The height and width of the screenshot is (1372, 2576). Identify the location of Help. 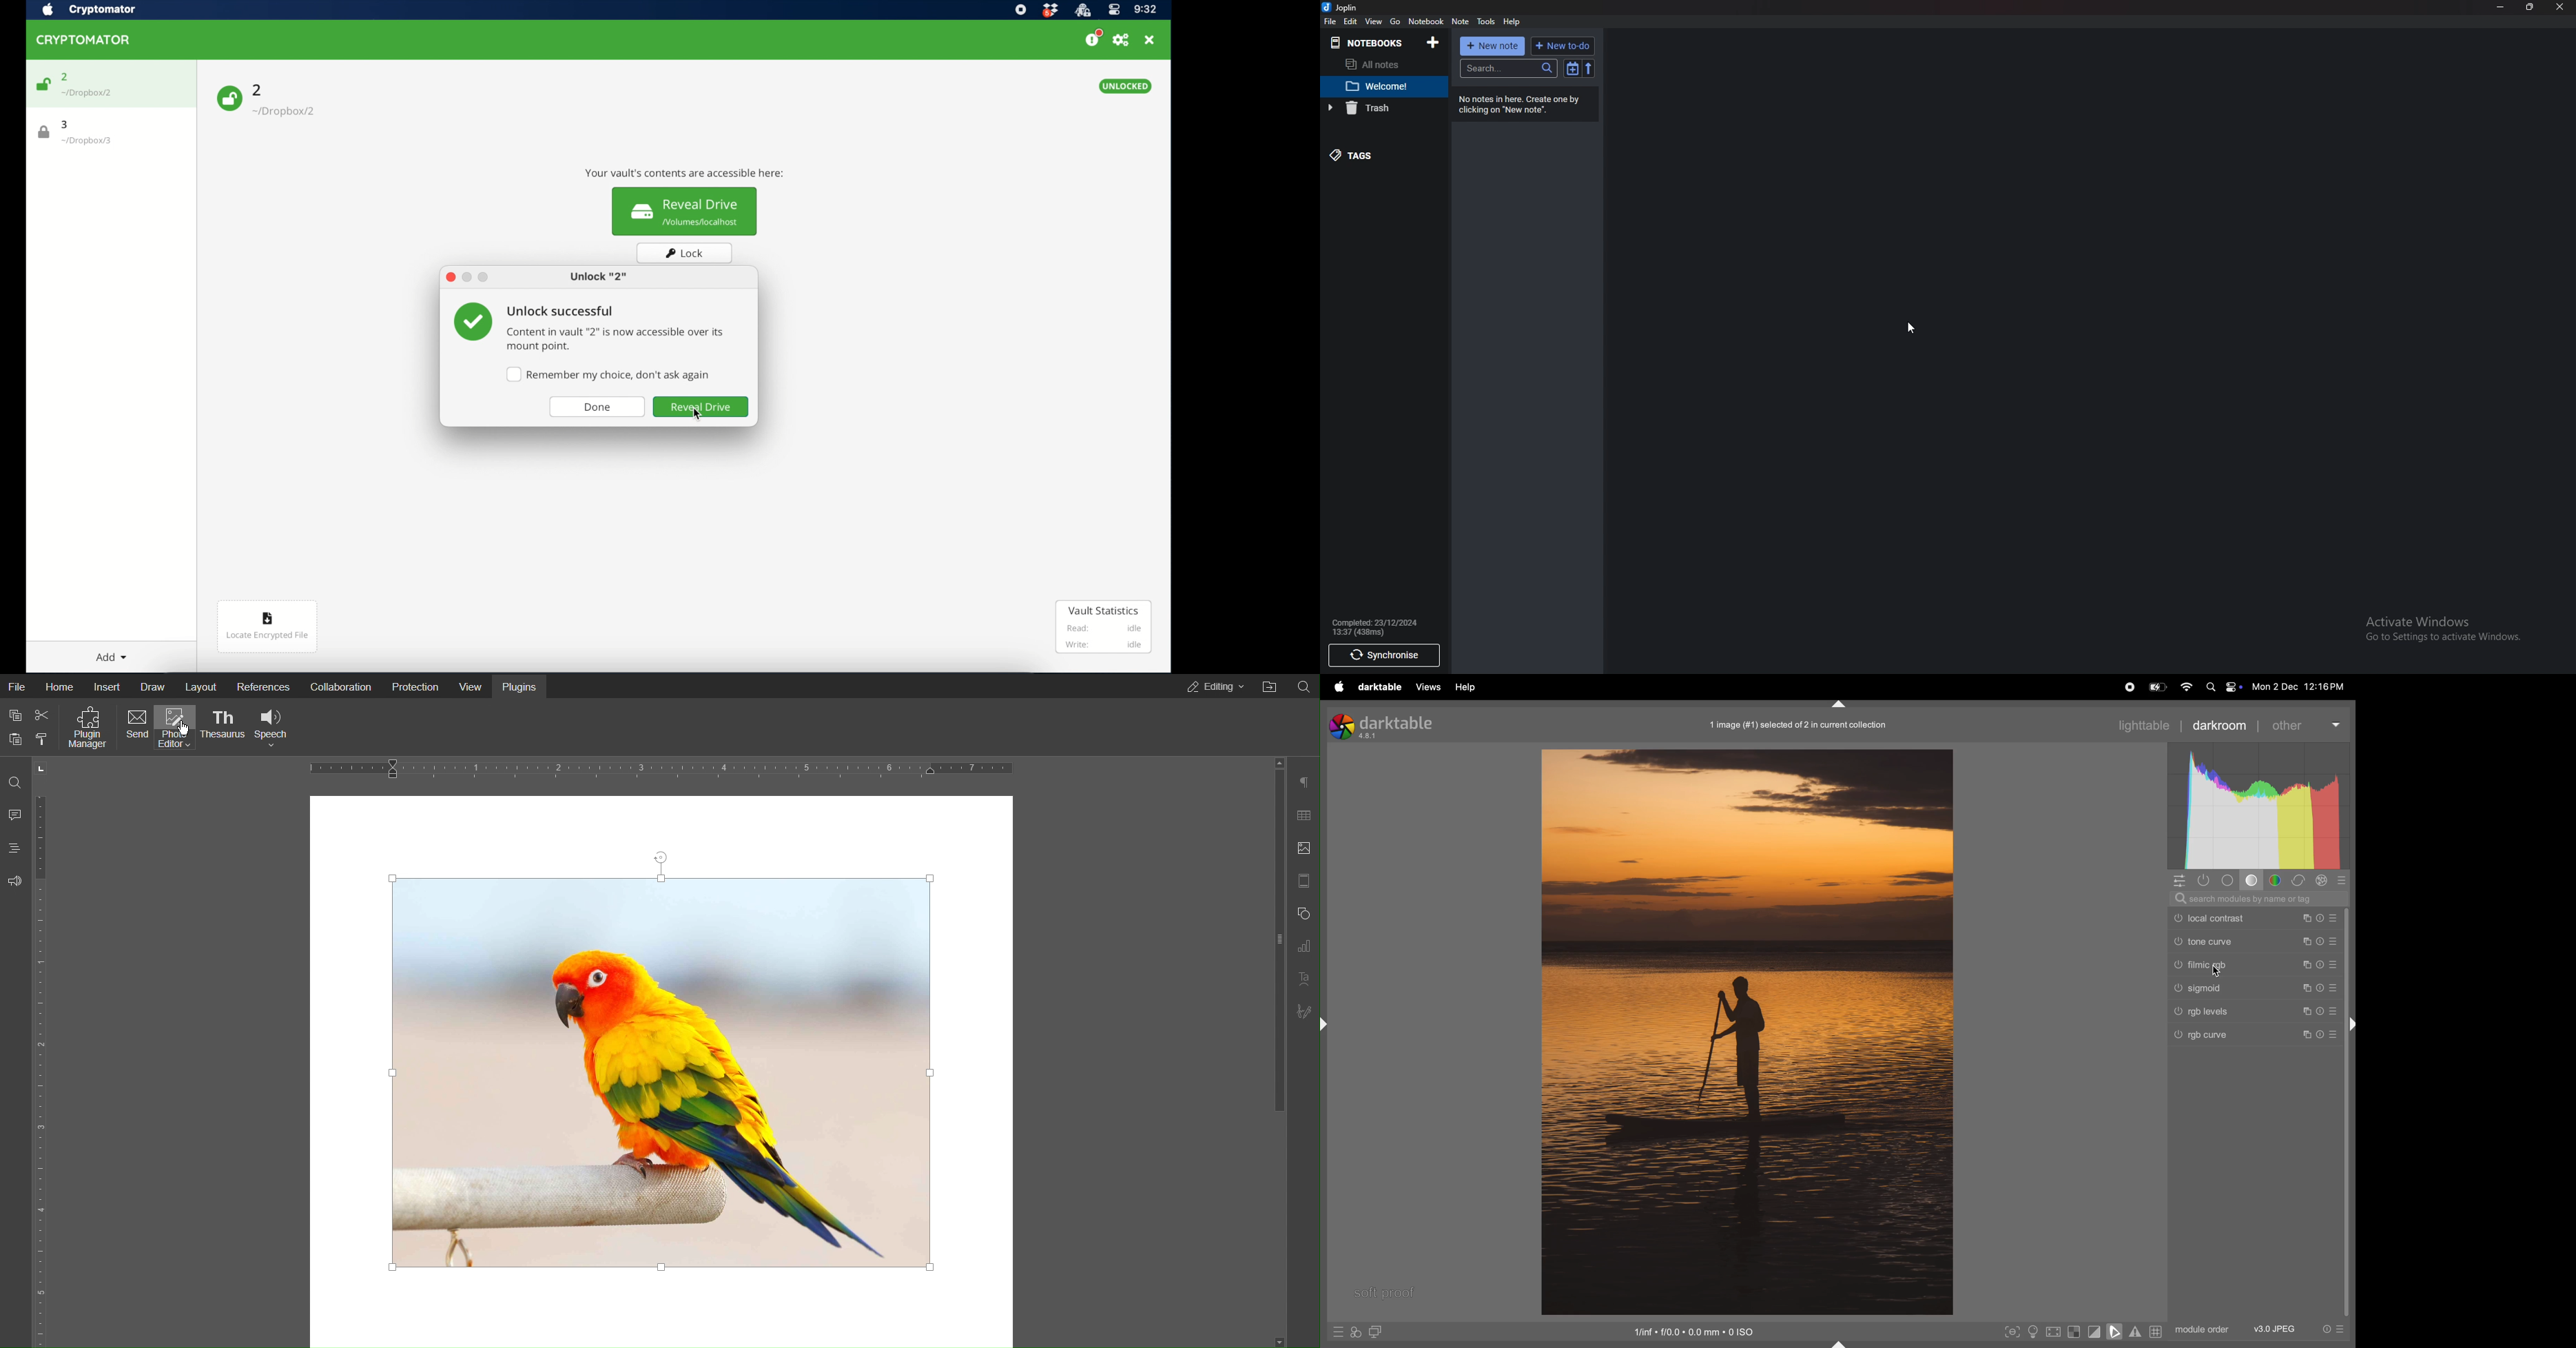
(1514, 22).